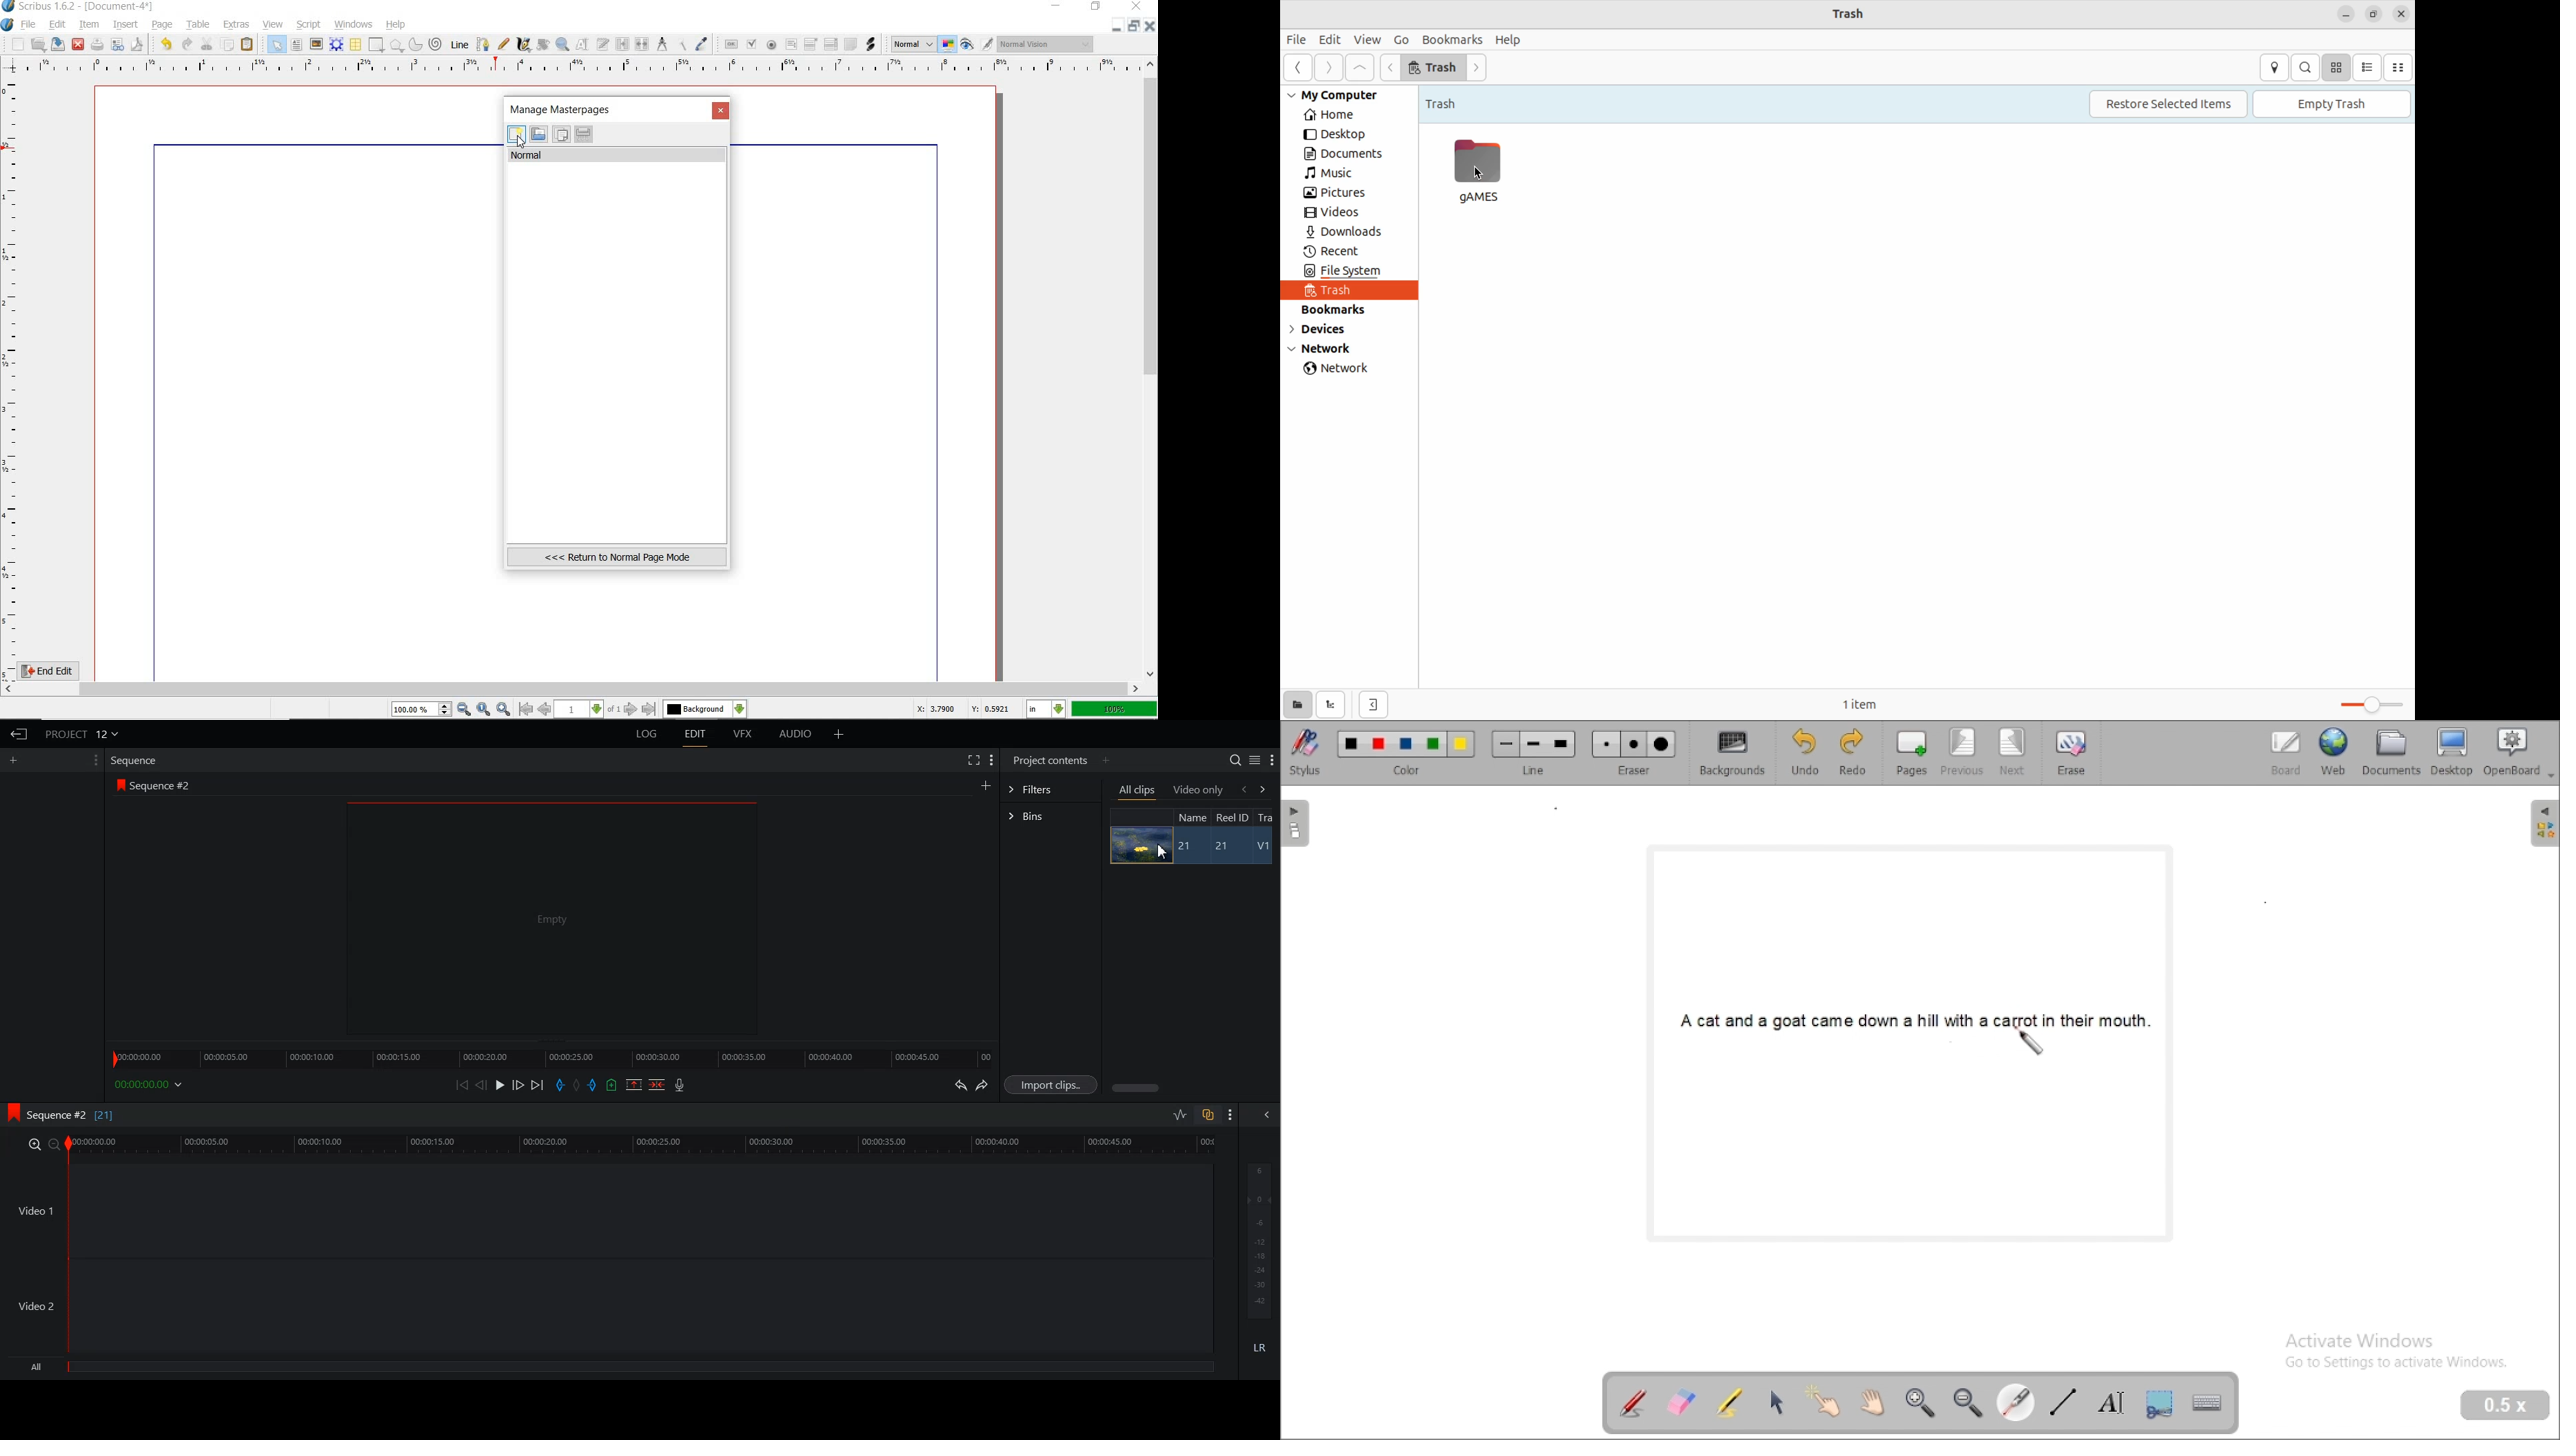 The width and height of the screenshot is (2576, 1456). I want to click on resize, so click(2373, 14).